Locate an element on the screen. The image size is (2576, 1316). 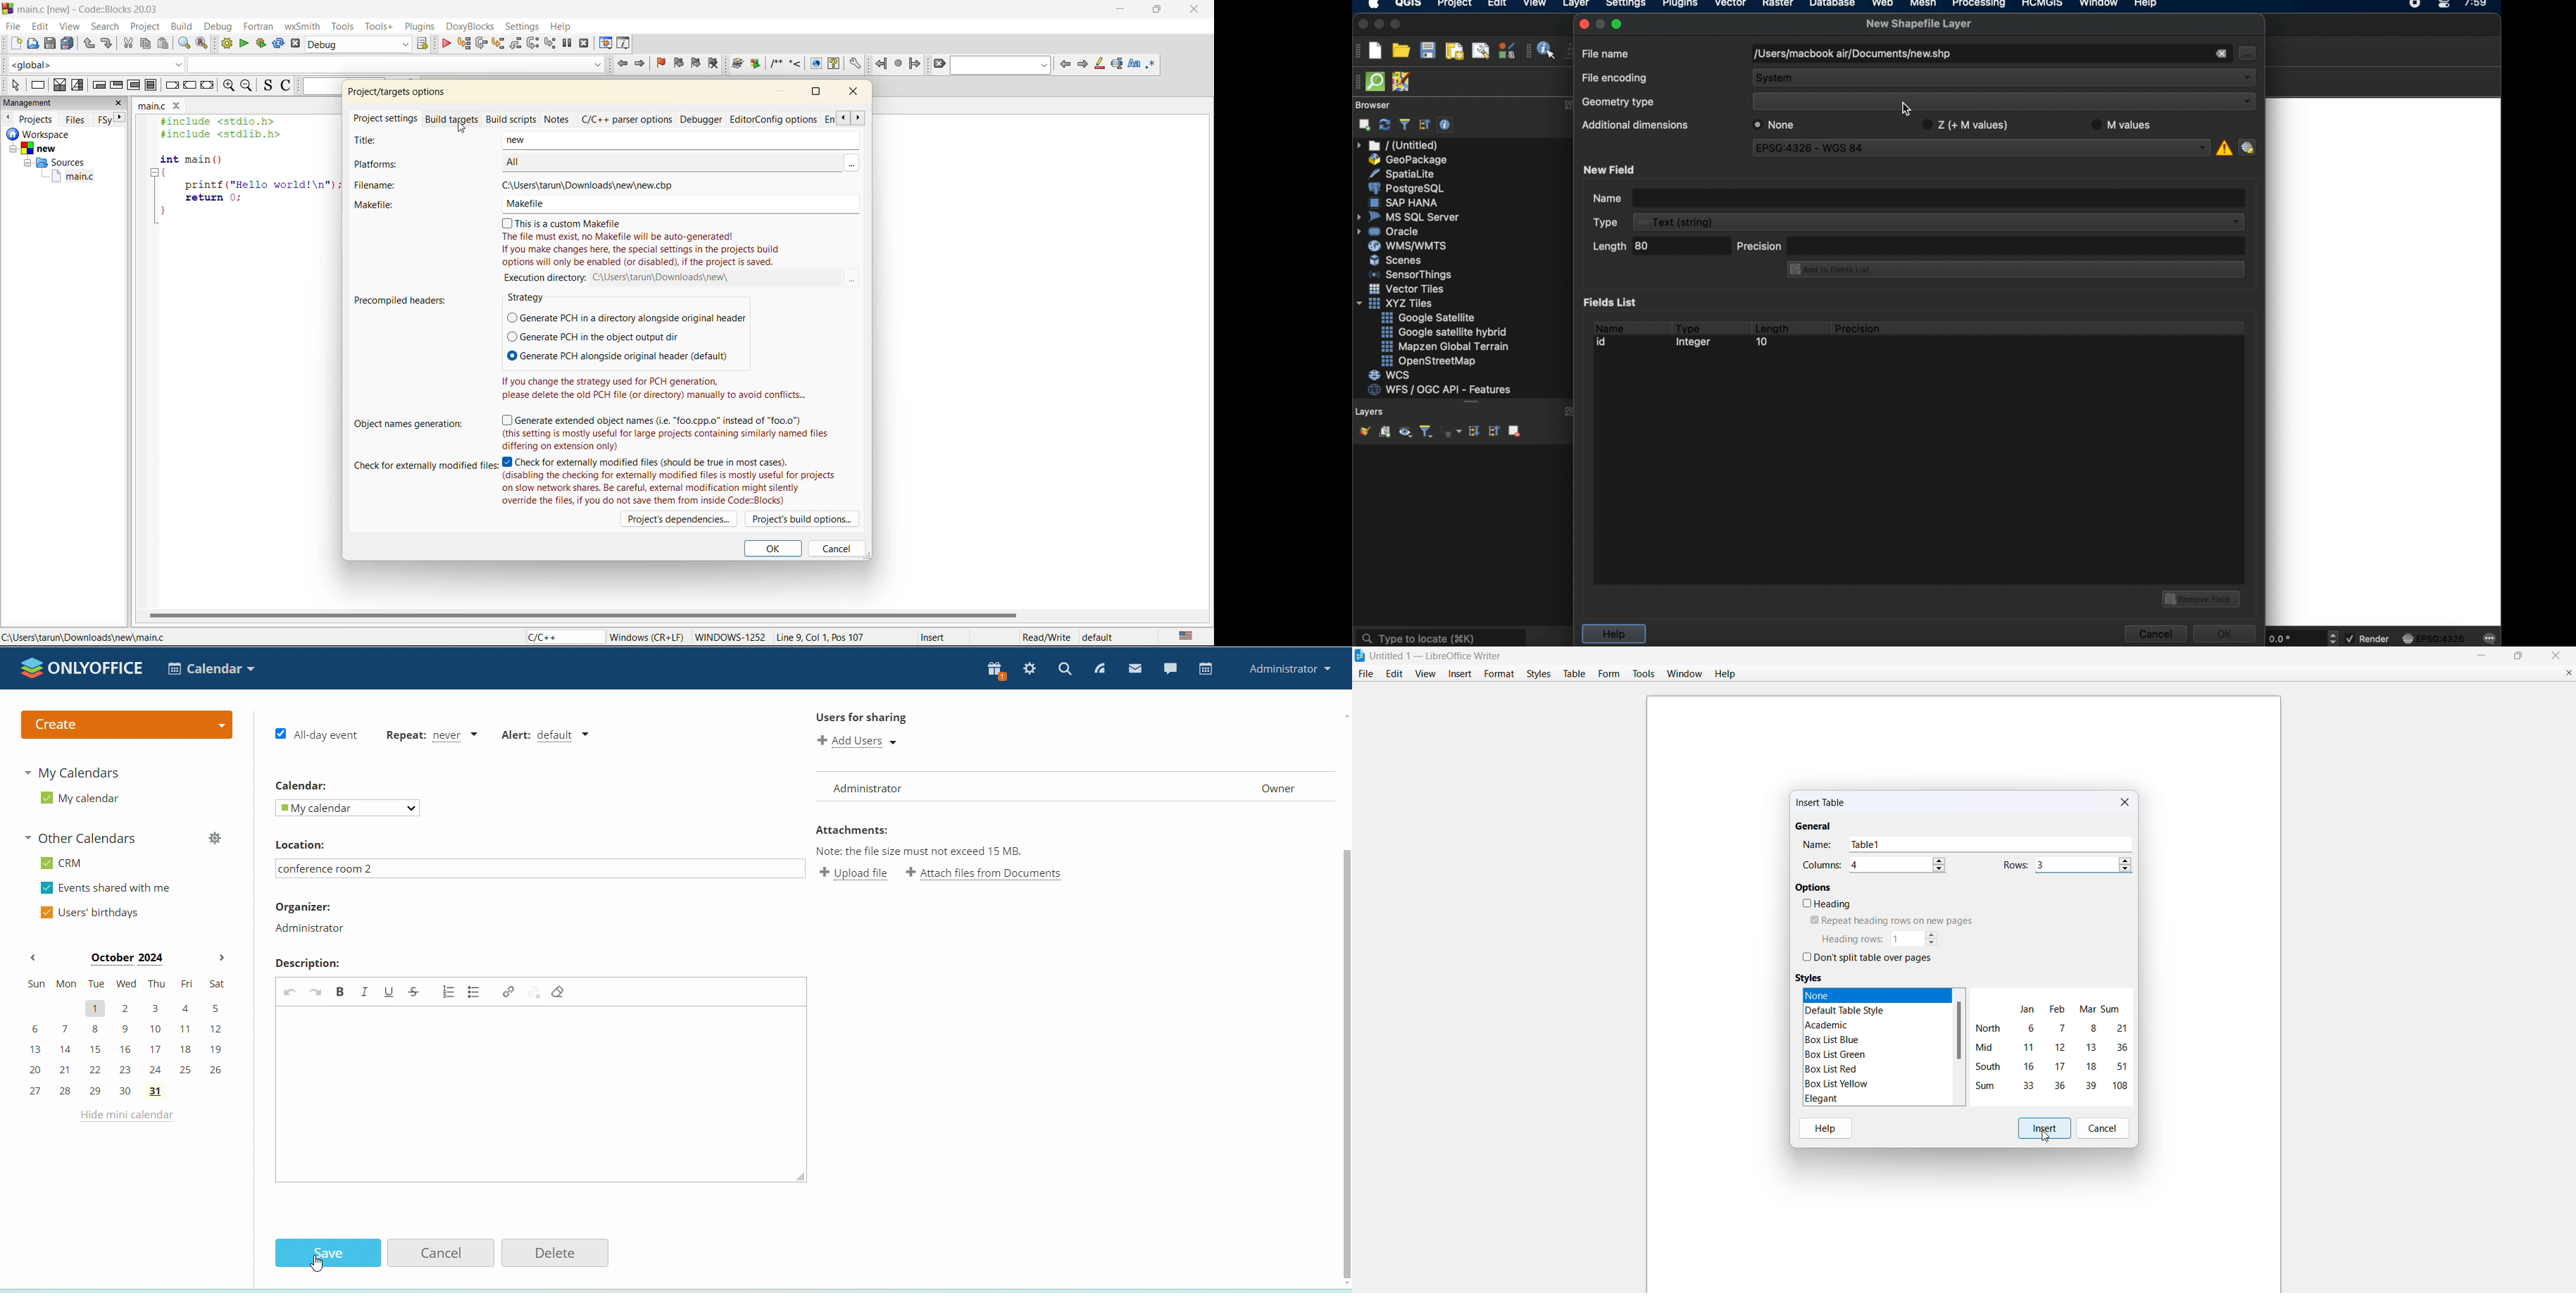
identify features is located at coordinates (1542, 50).